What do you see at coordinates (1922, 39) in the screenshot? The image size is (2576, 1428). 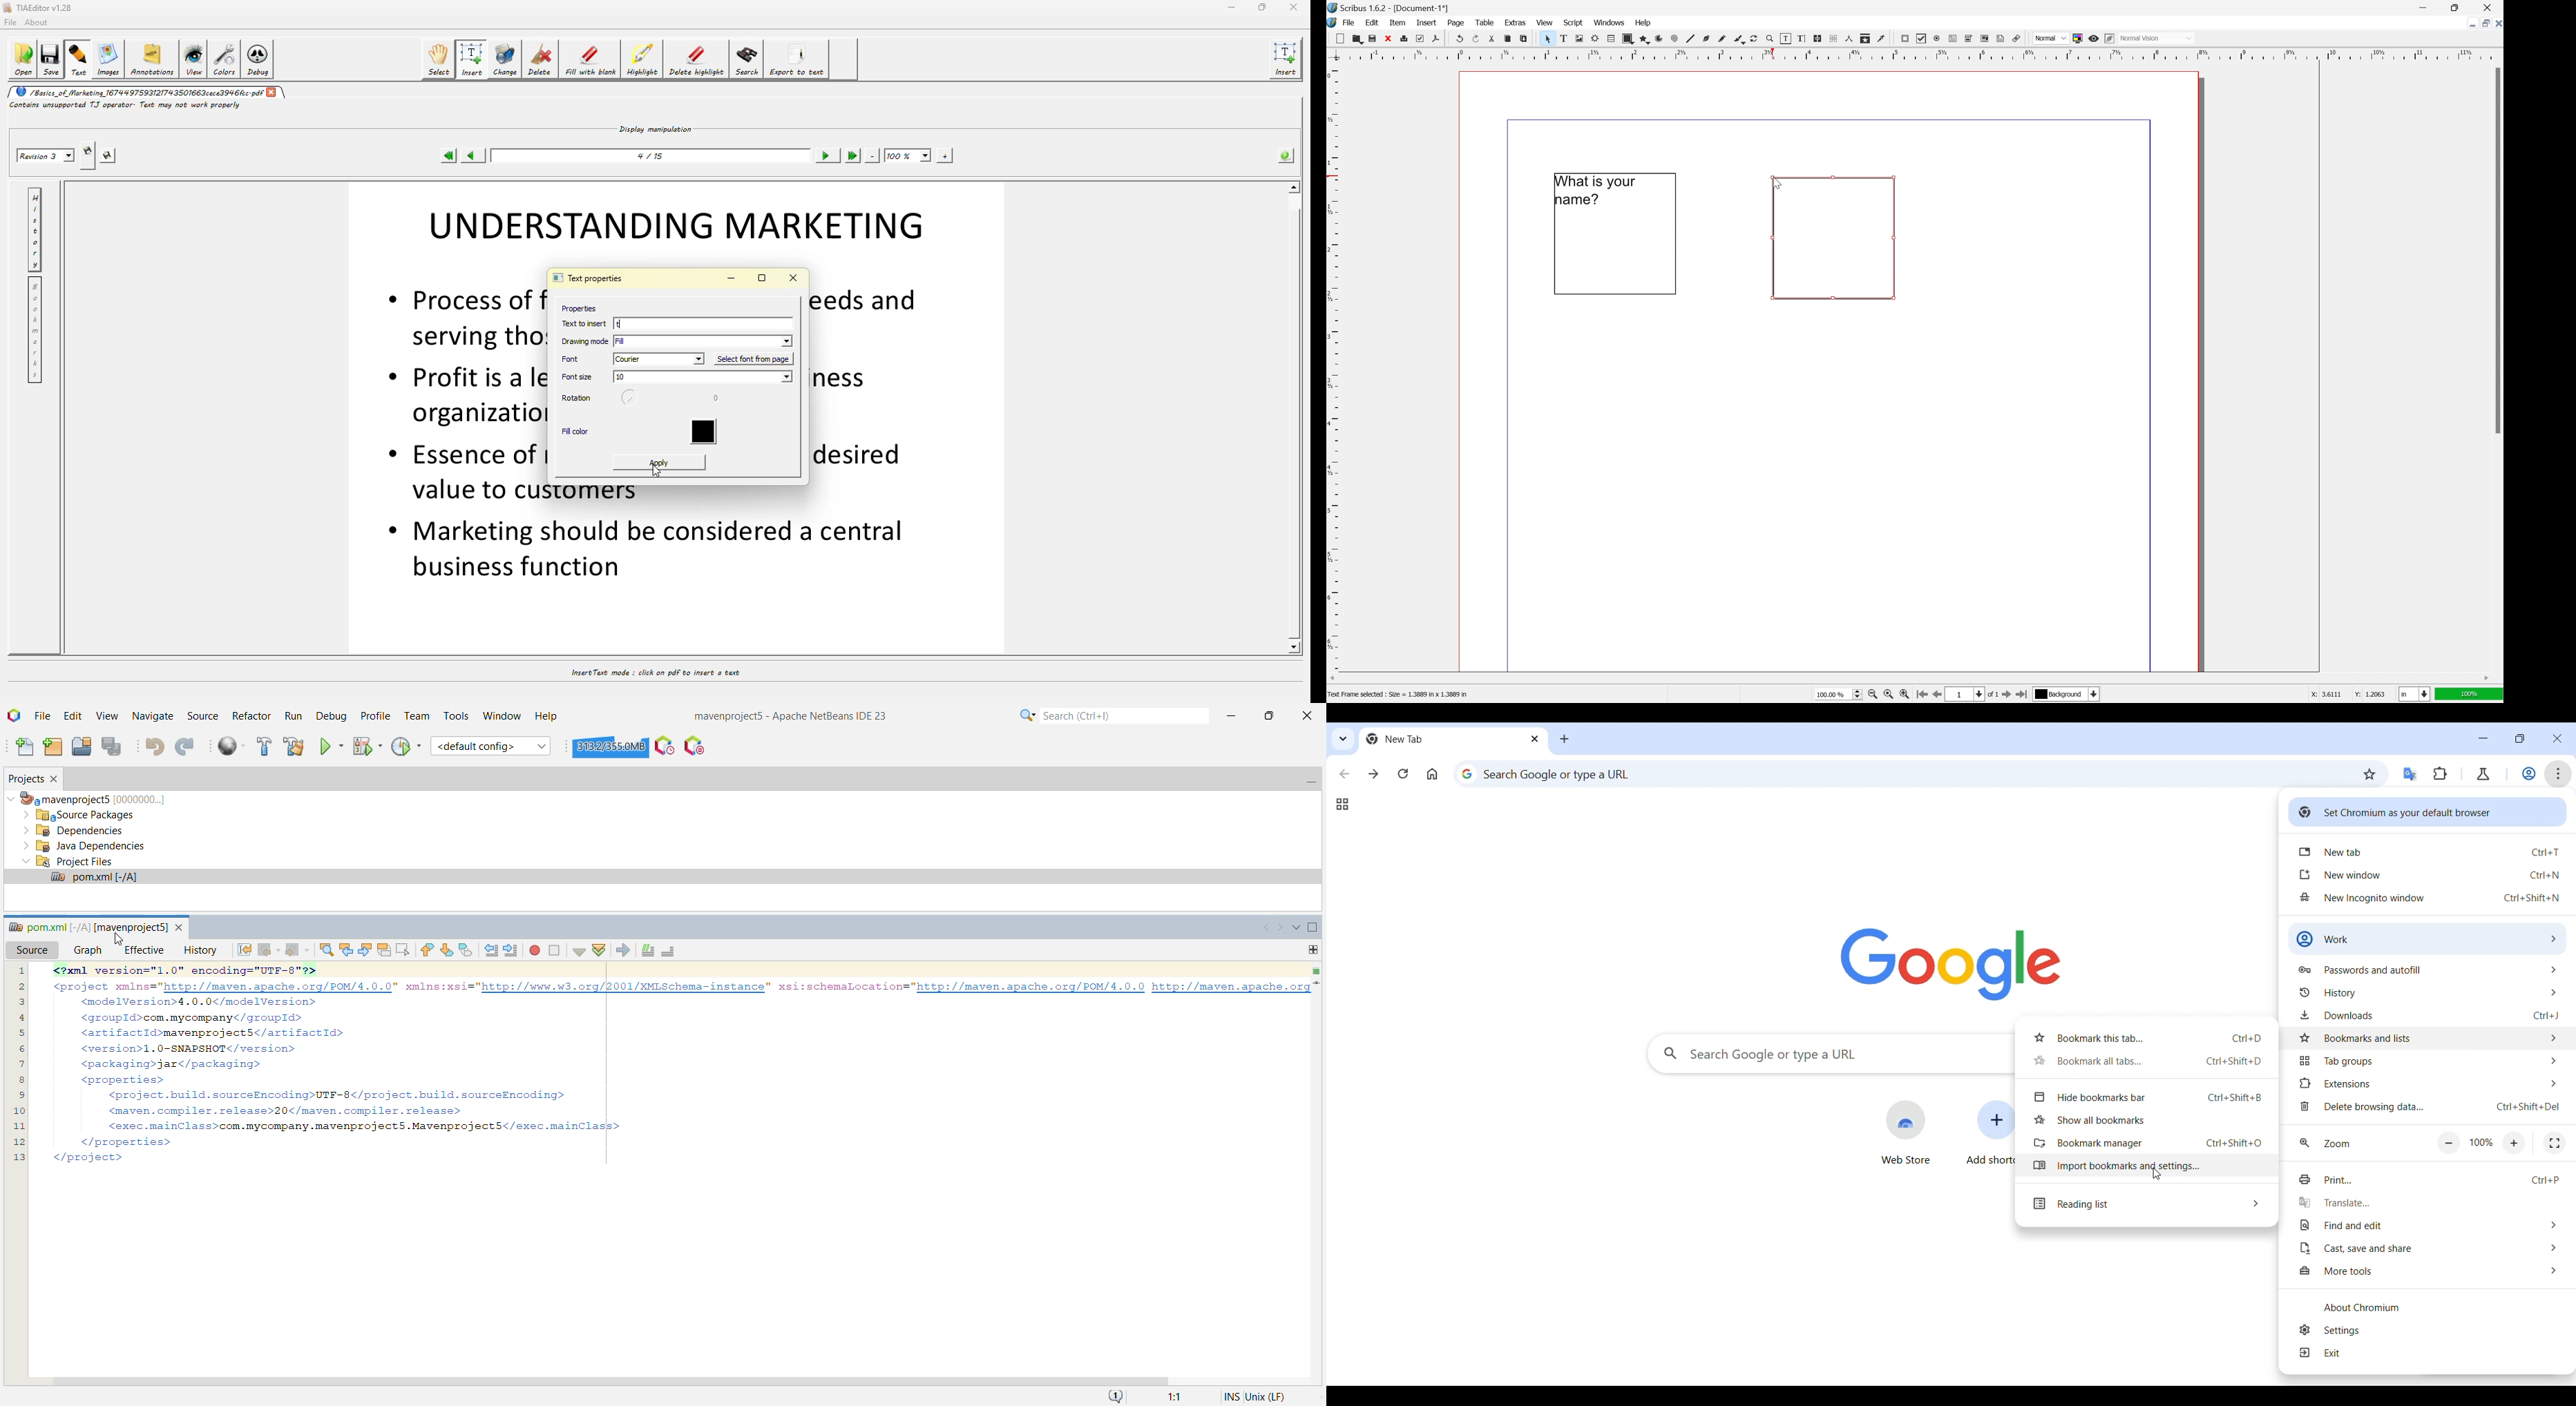 I see `pdf checkbox` at bounding box center [1922, 39].